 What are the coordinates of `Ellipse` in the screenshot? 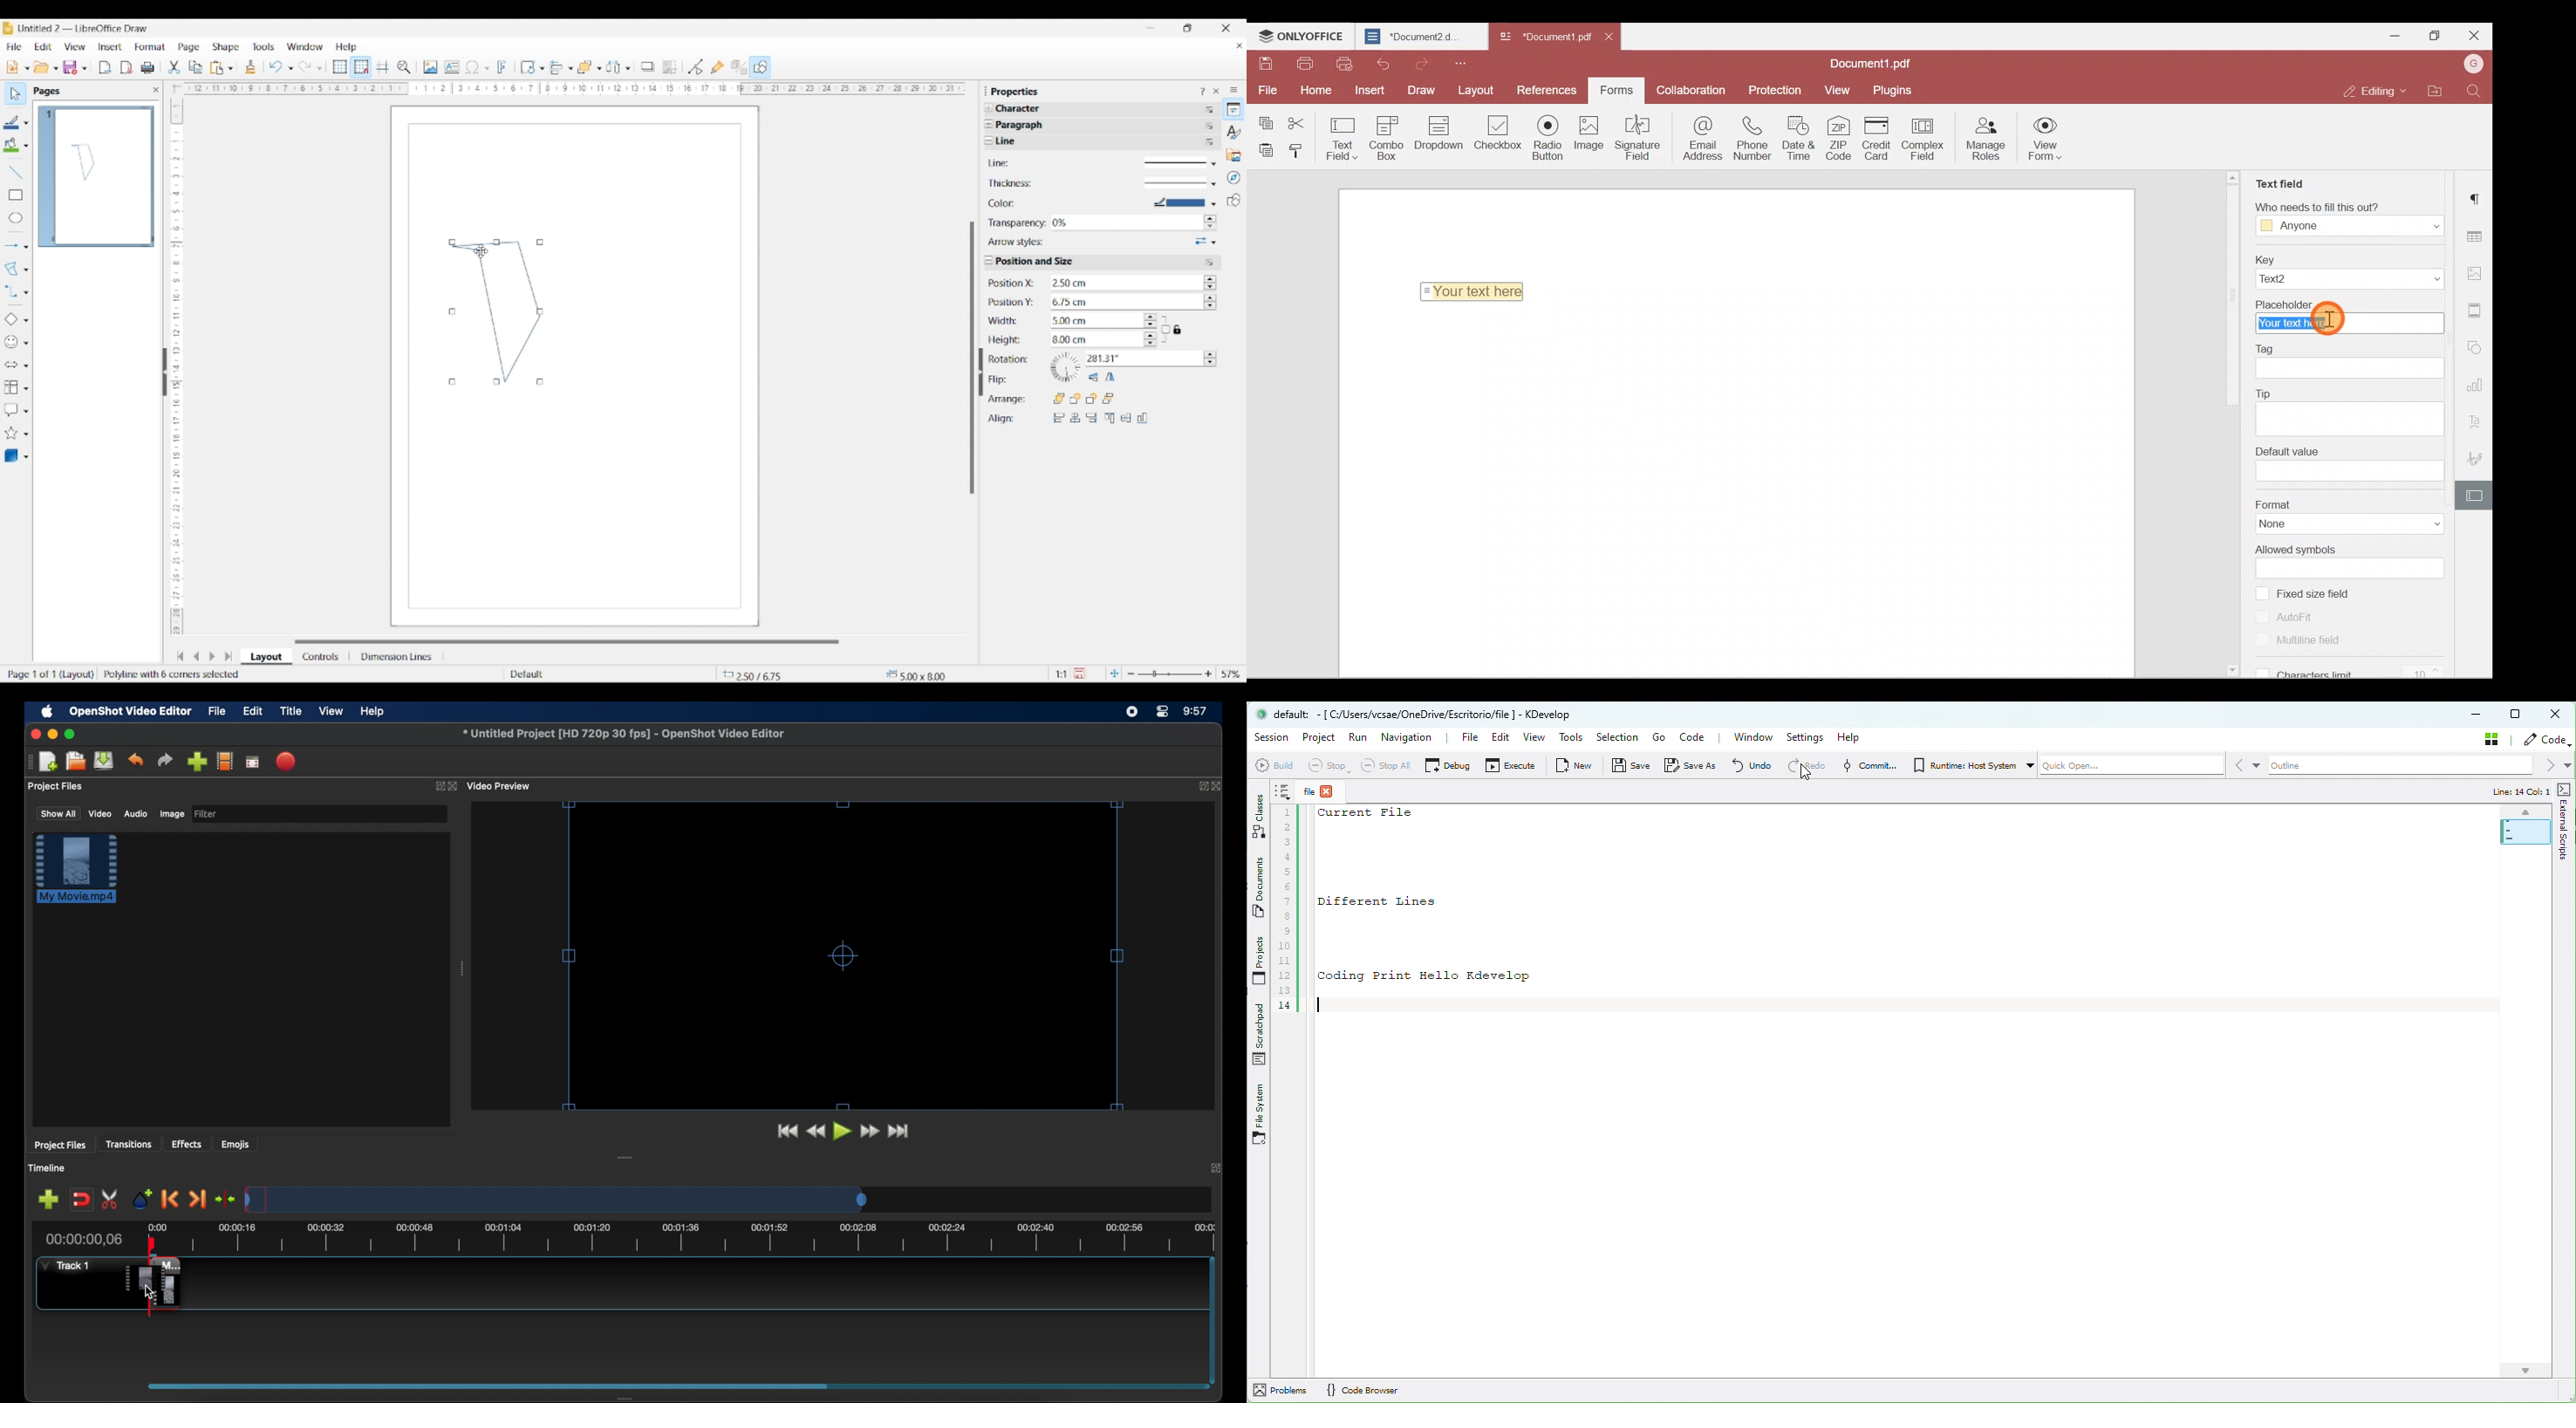 It's located at (16, 218).